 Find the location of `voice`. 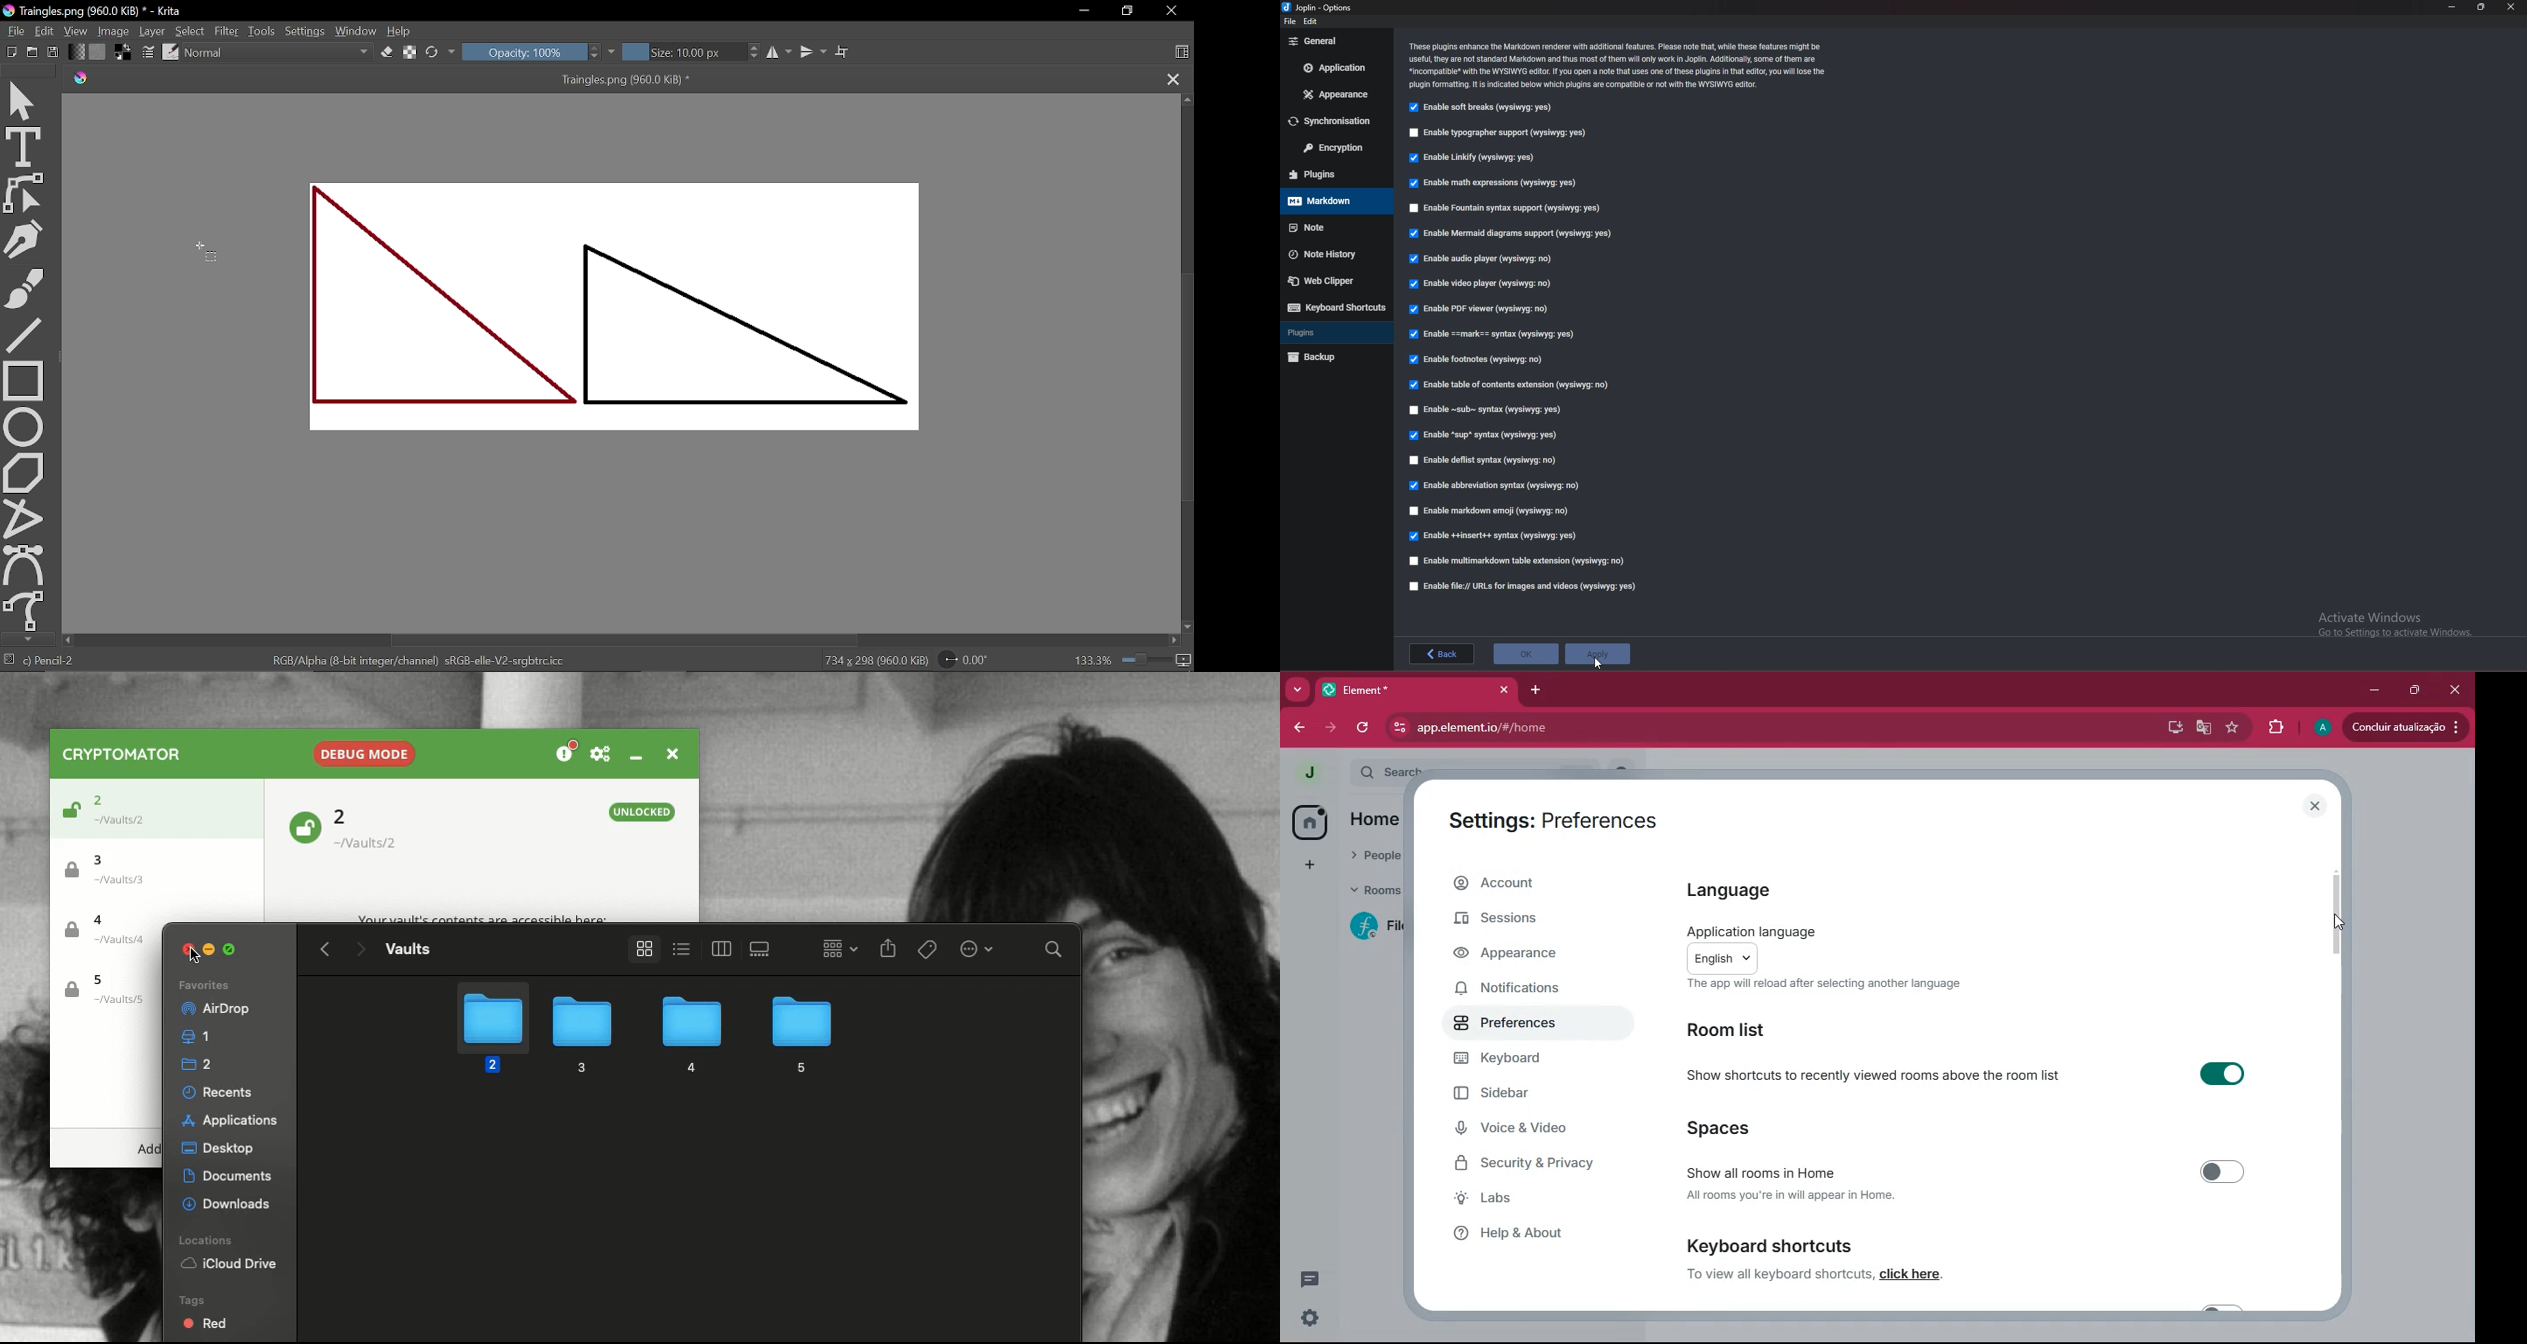

voice is located at coordinates (1522, 1130).